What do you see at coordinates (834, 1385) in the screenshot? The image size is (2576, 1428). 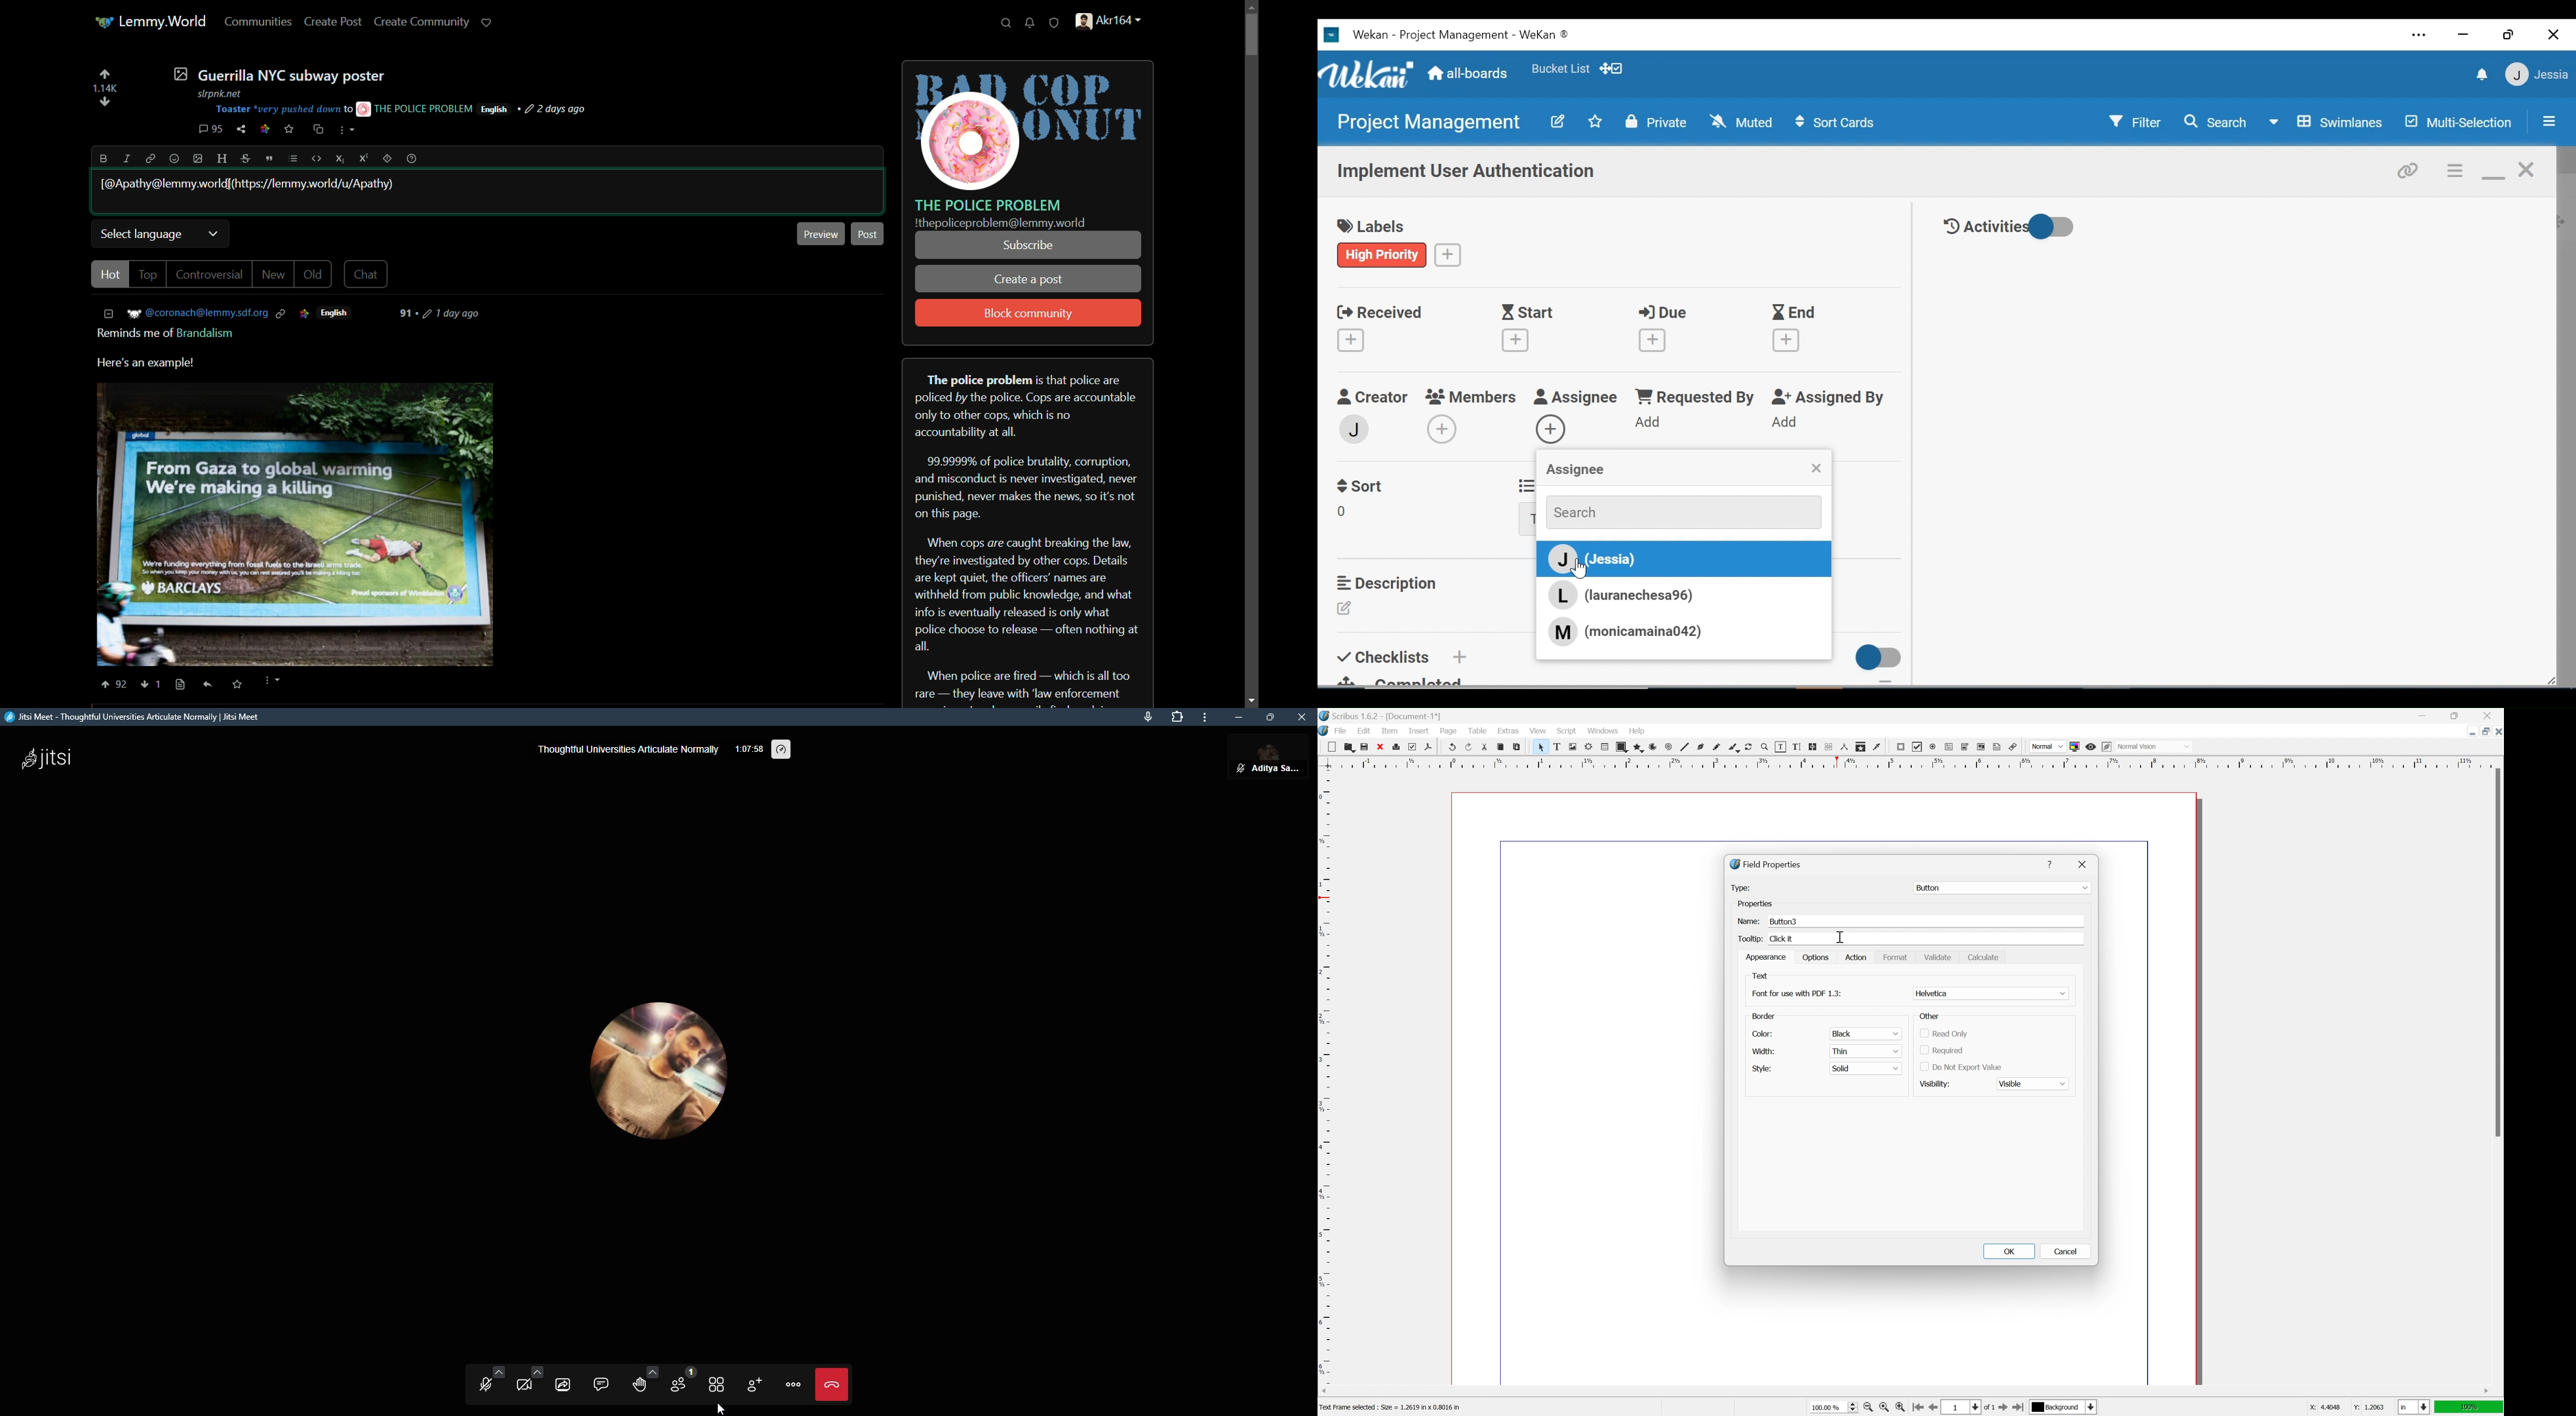 I see `end call` at bounding box center [834, 1385].